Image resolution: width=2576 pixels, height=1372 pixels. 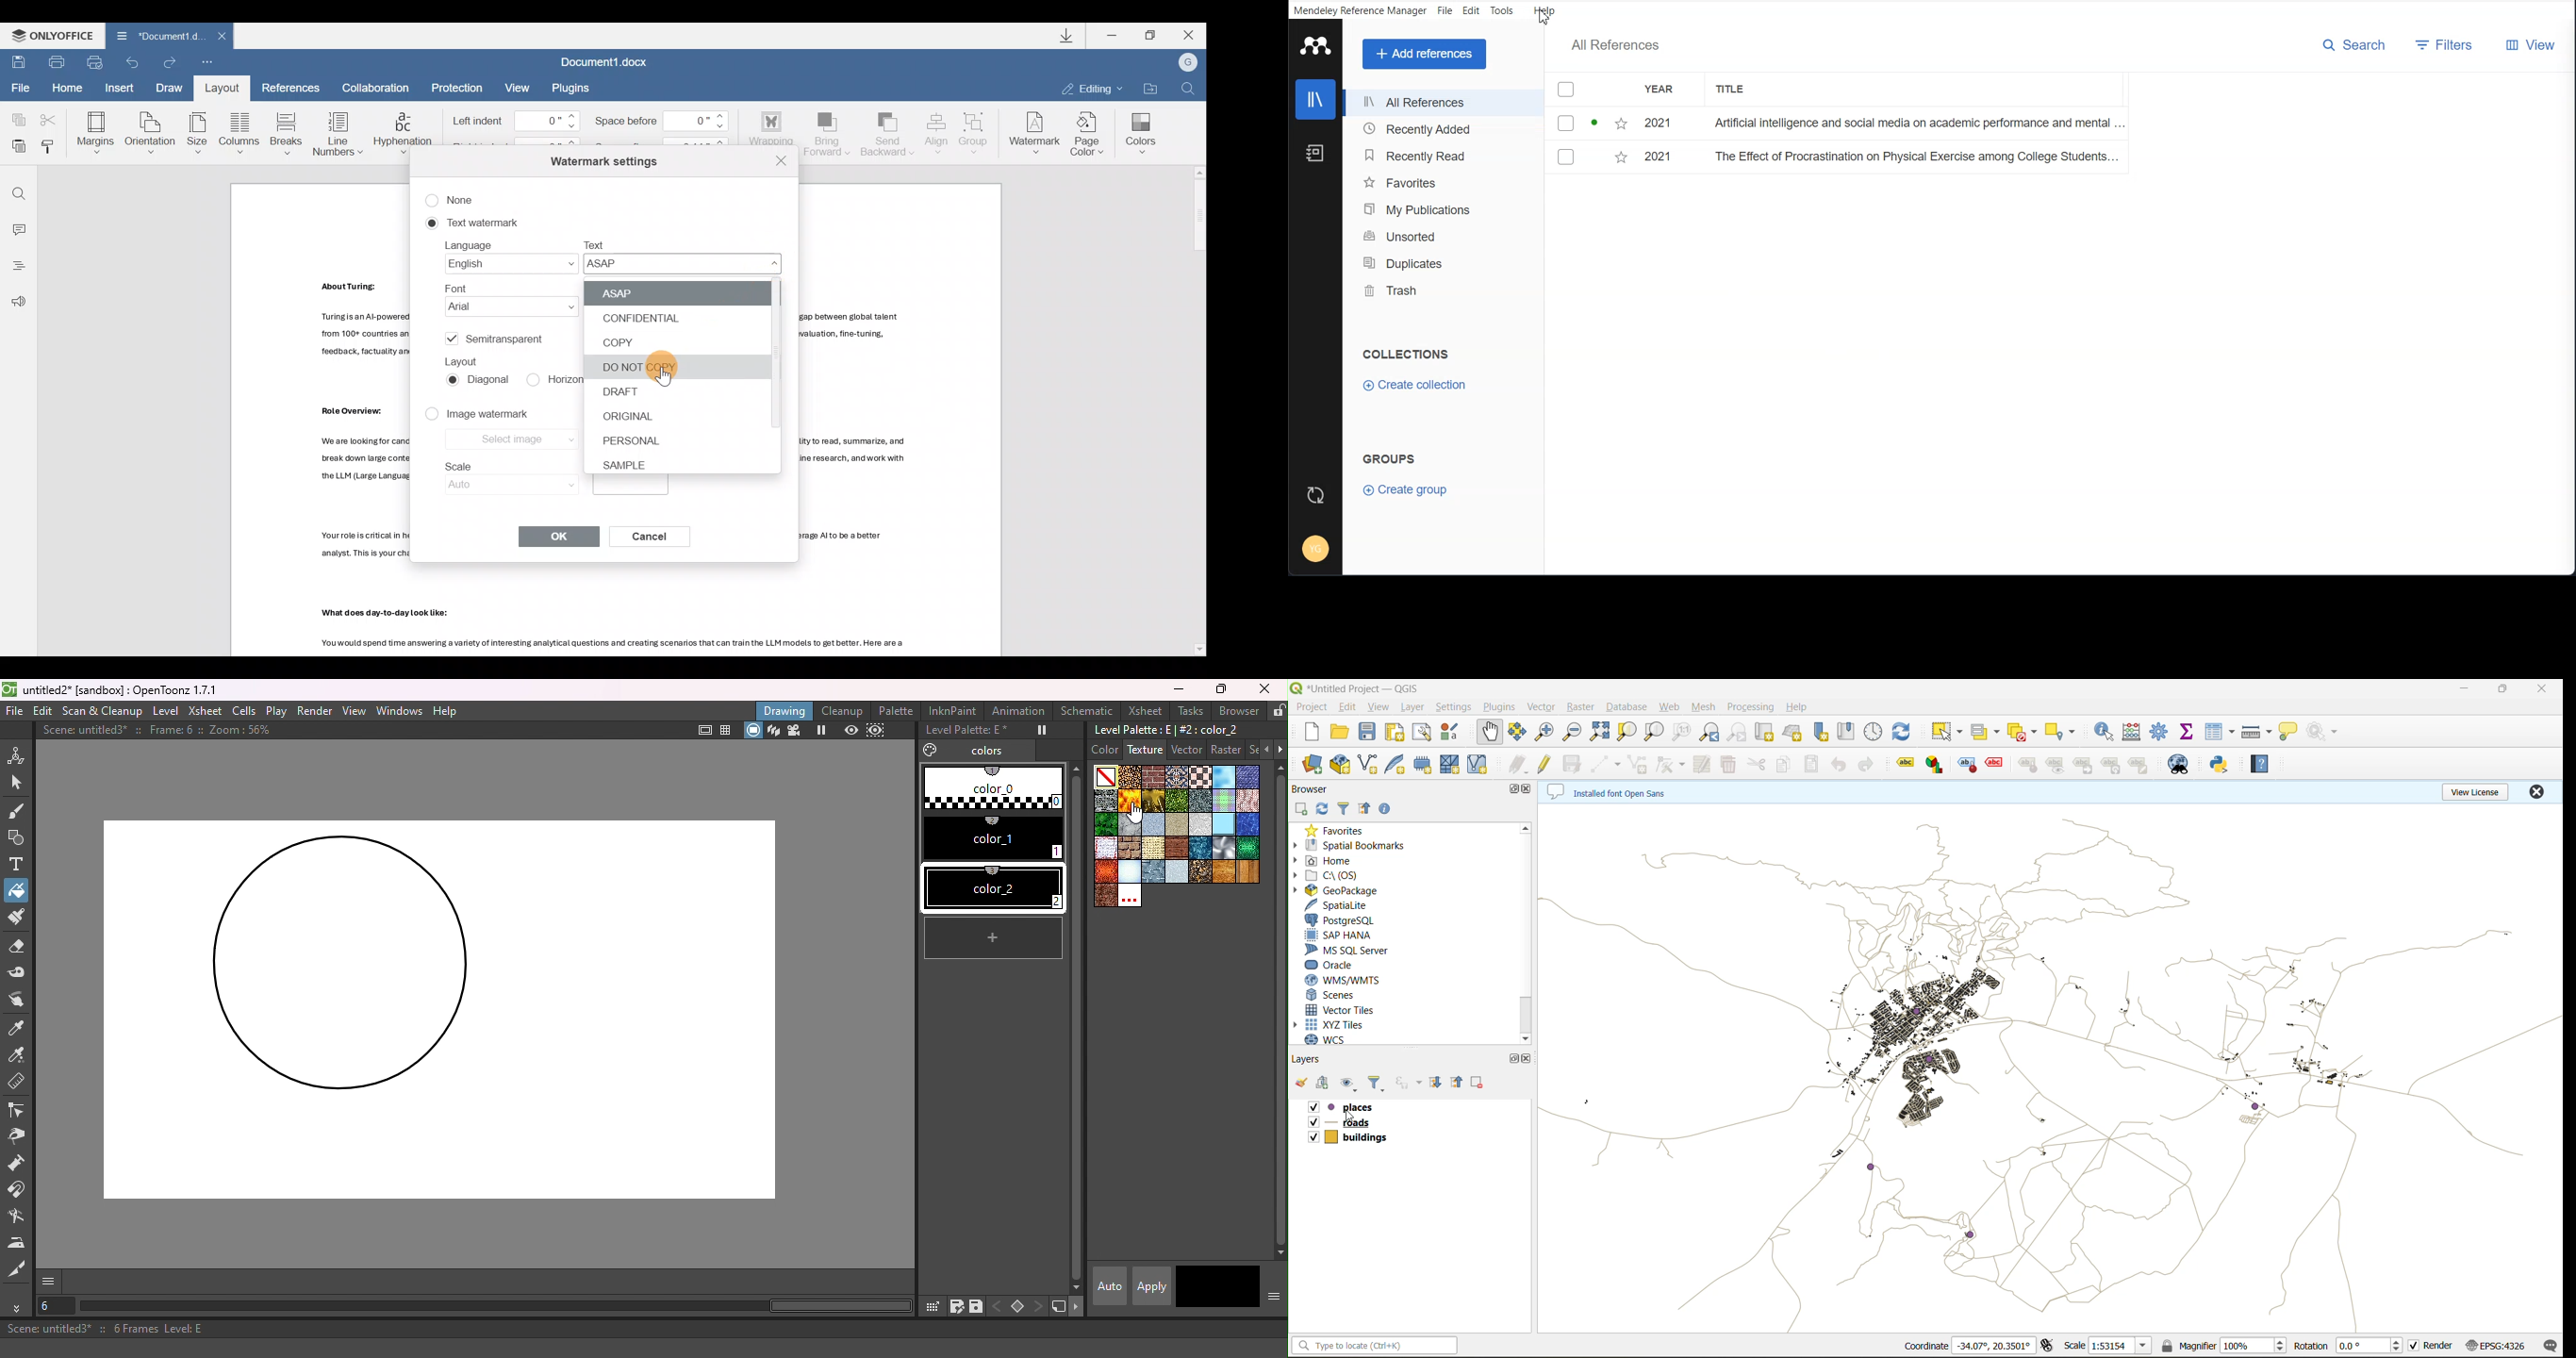 What do you see at coordinates (167, 710) in the screenshot?
I see `Level` at bounding box center [167, 710].